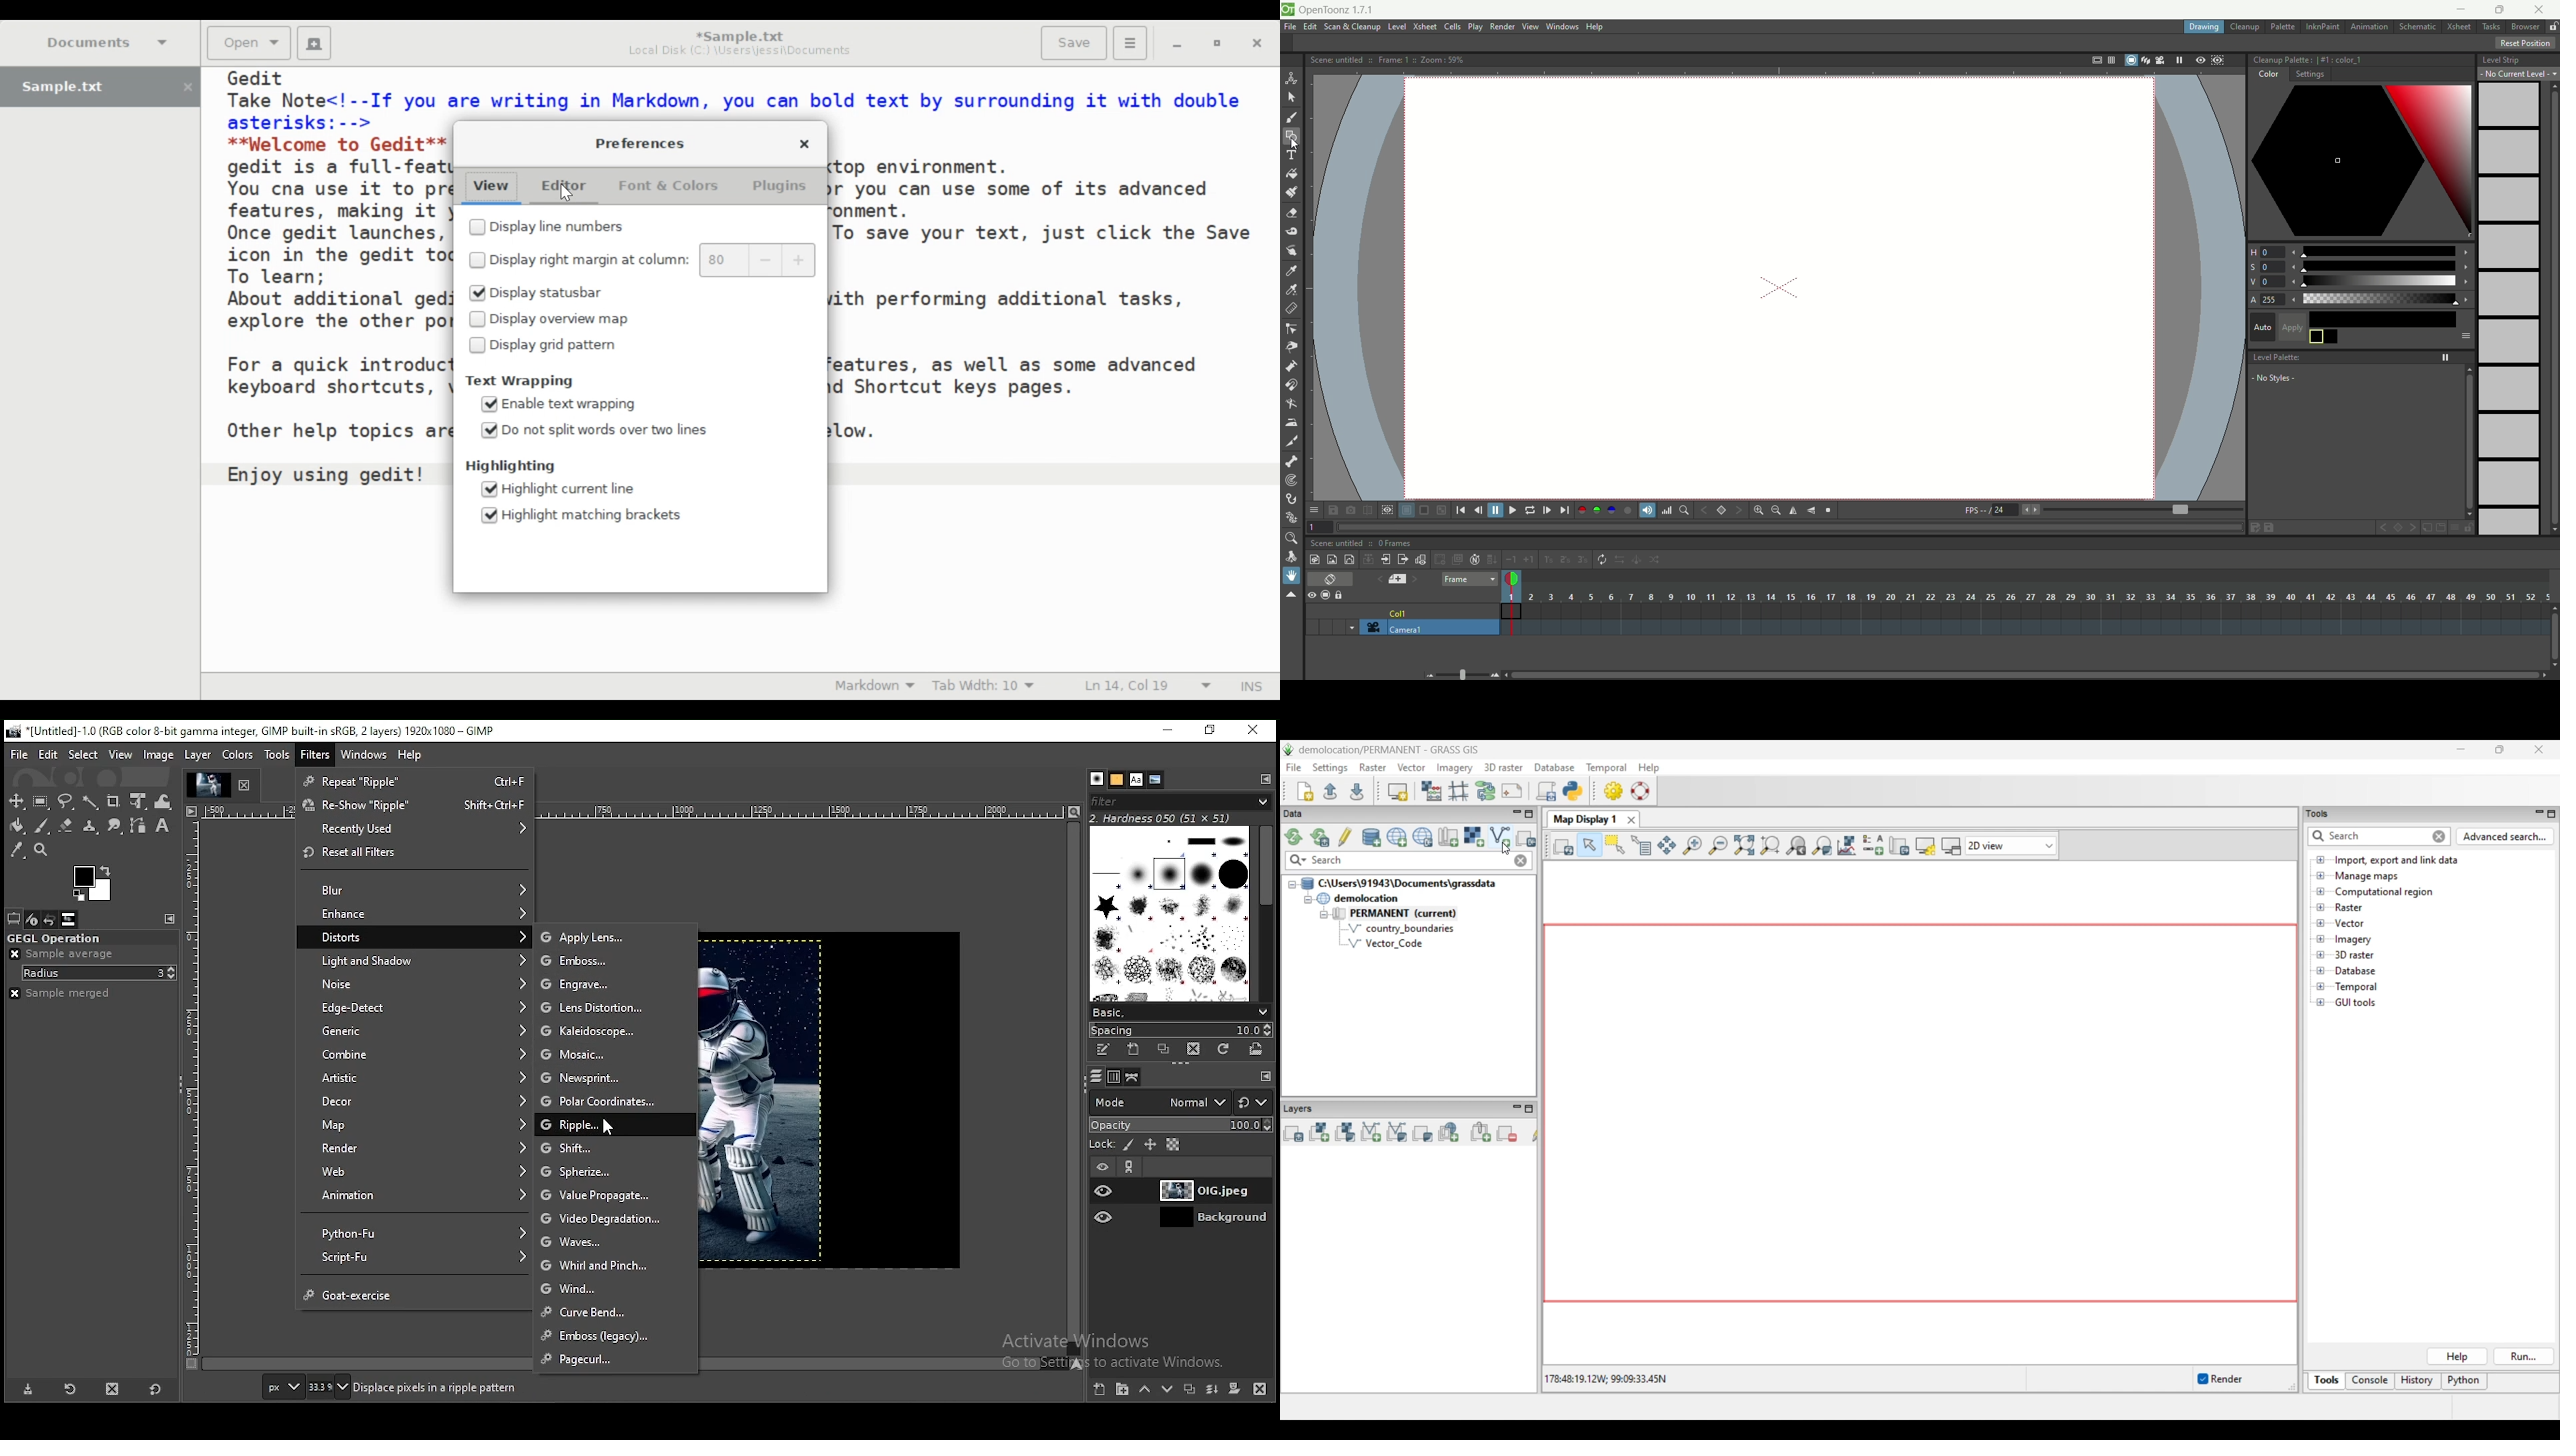  I want to click on view, so click(122, 754).